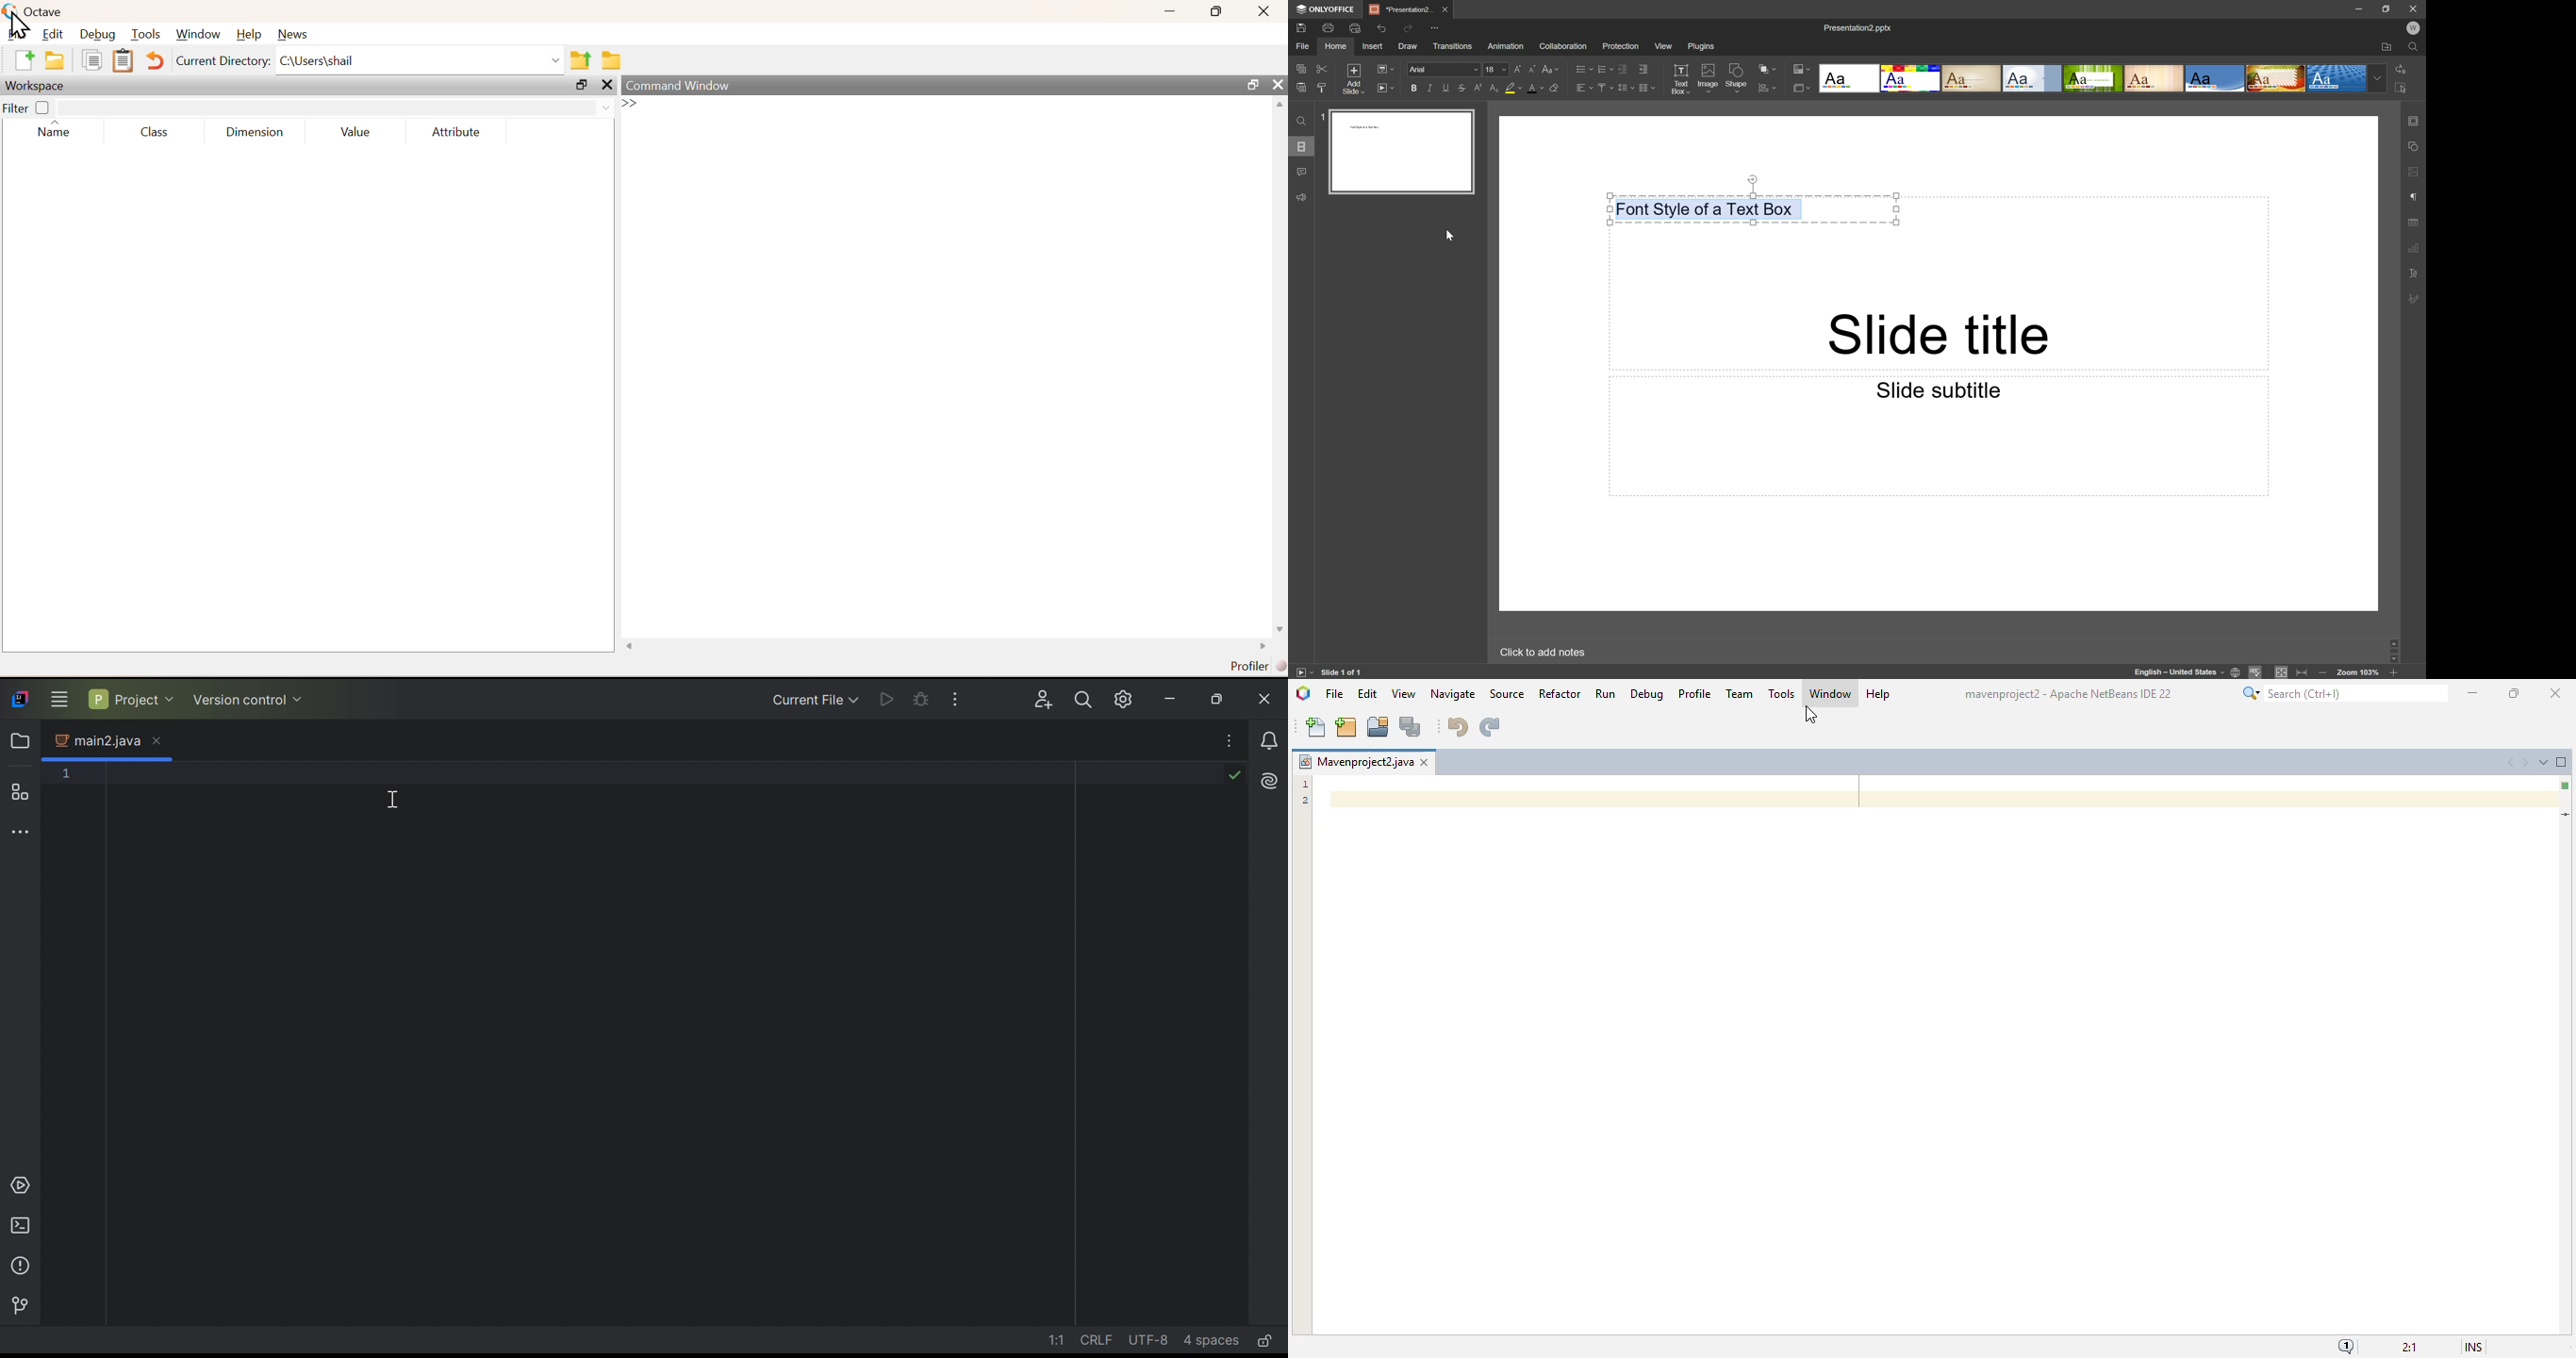  What do you see at coordinates (2394, 651) in the screenshot?
I see `Scroll Bar` at bounding box center [2394, 651].